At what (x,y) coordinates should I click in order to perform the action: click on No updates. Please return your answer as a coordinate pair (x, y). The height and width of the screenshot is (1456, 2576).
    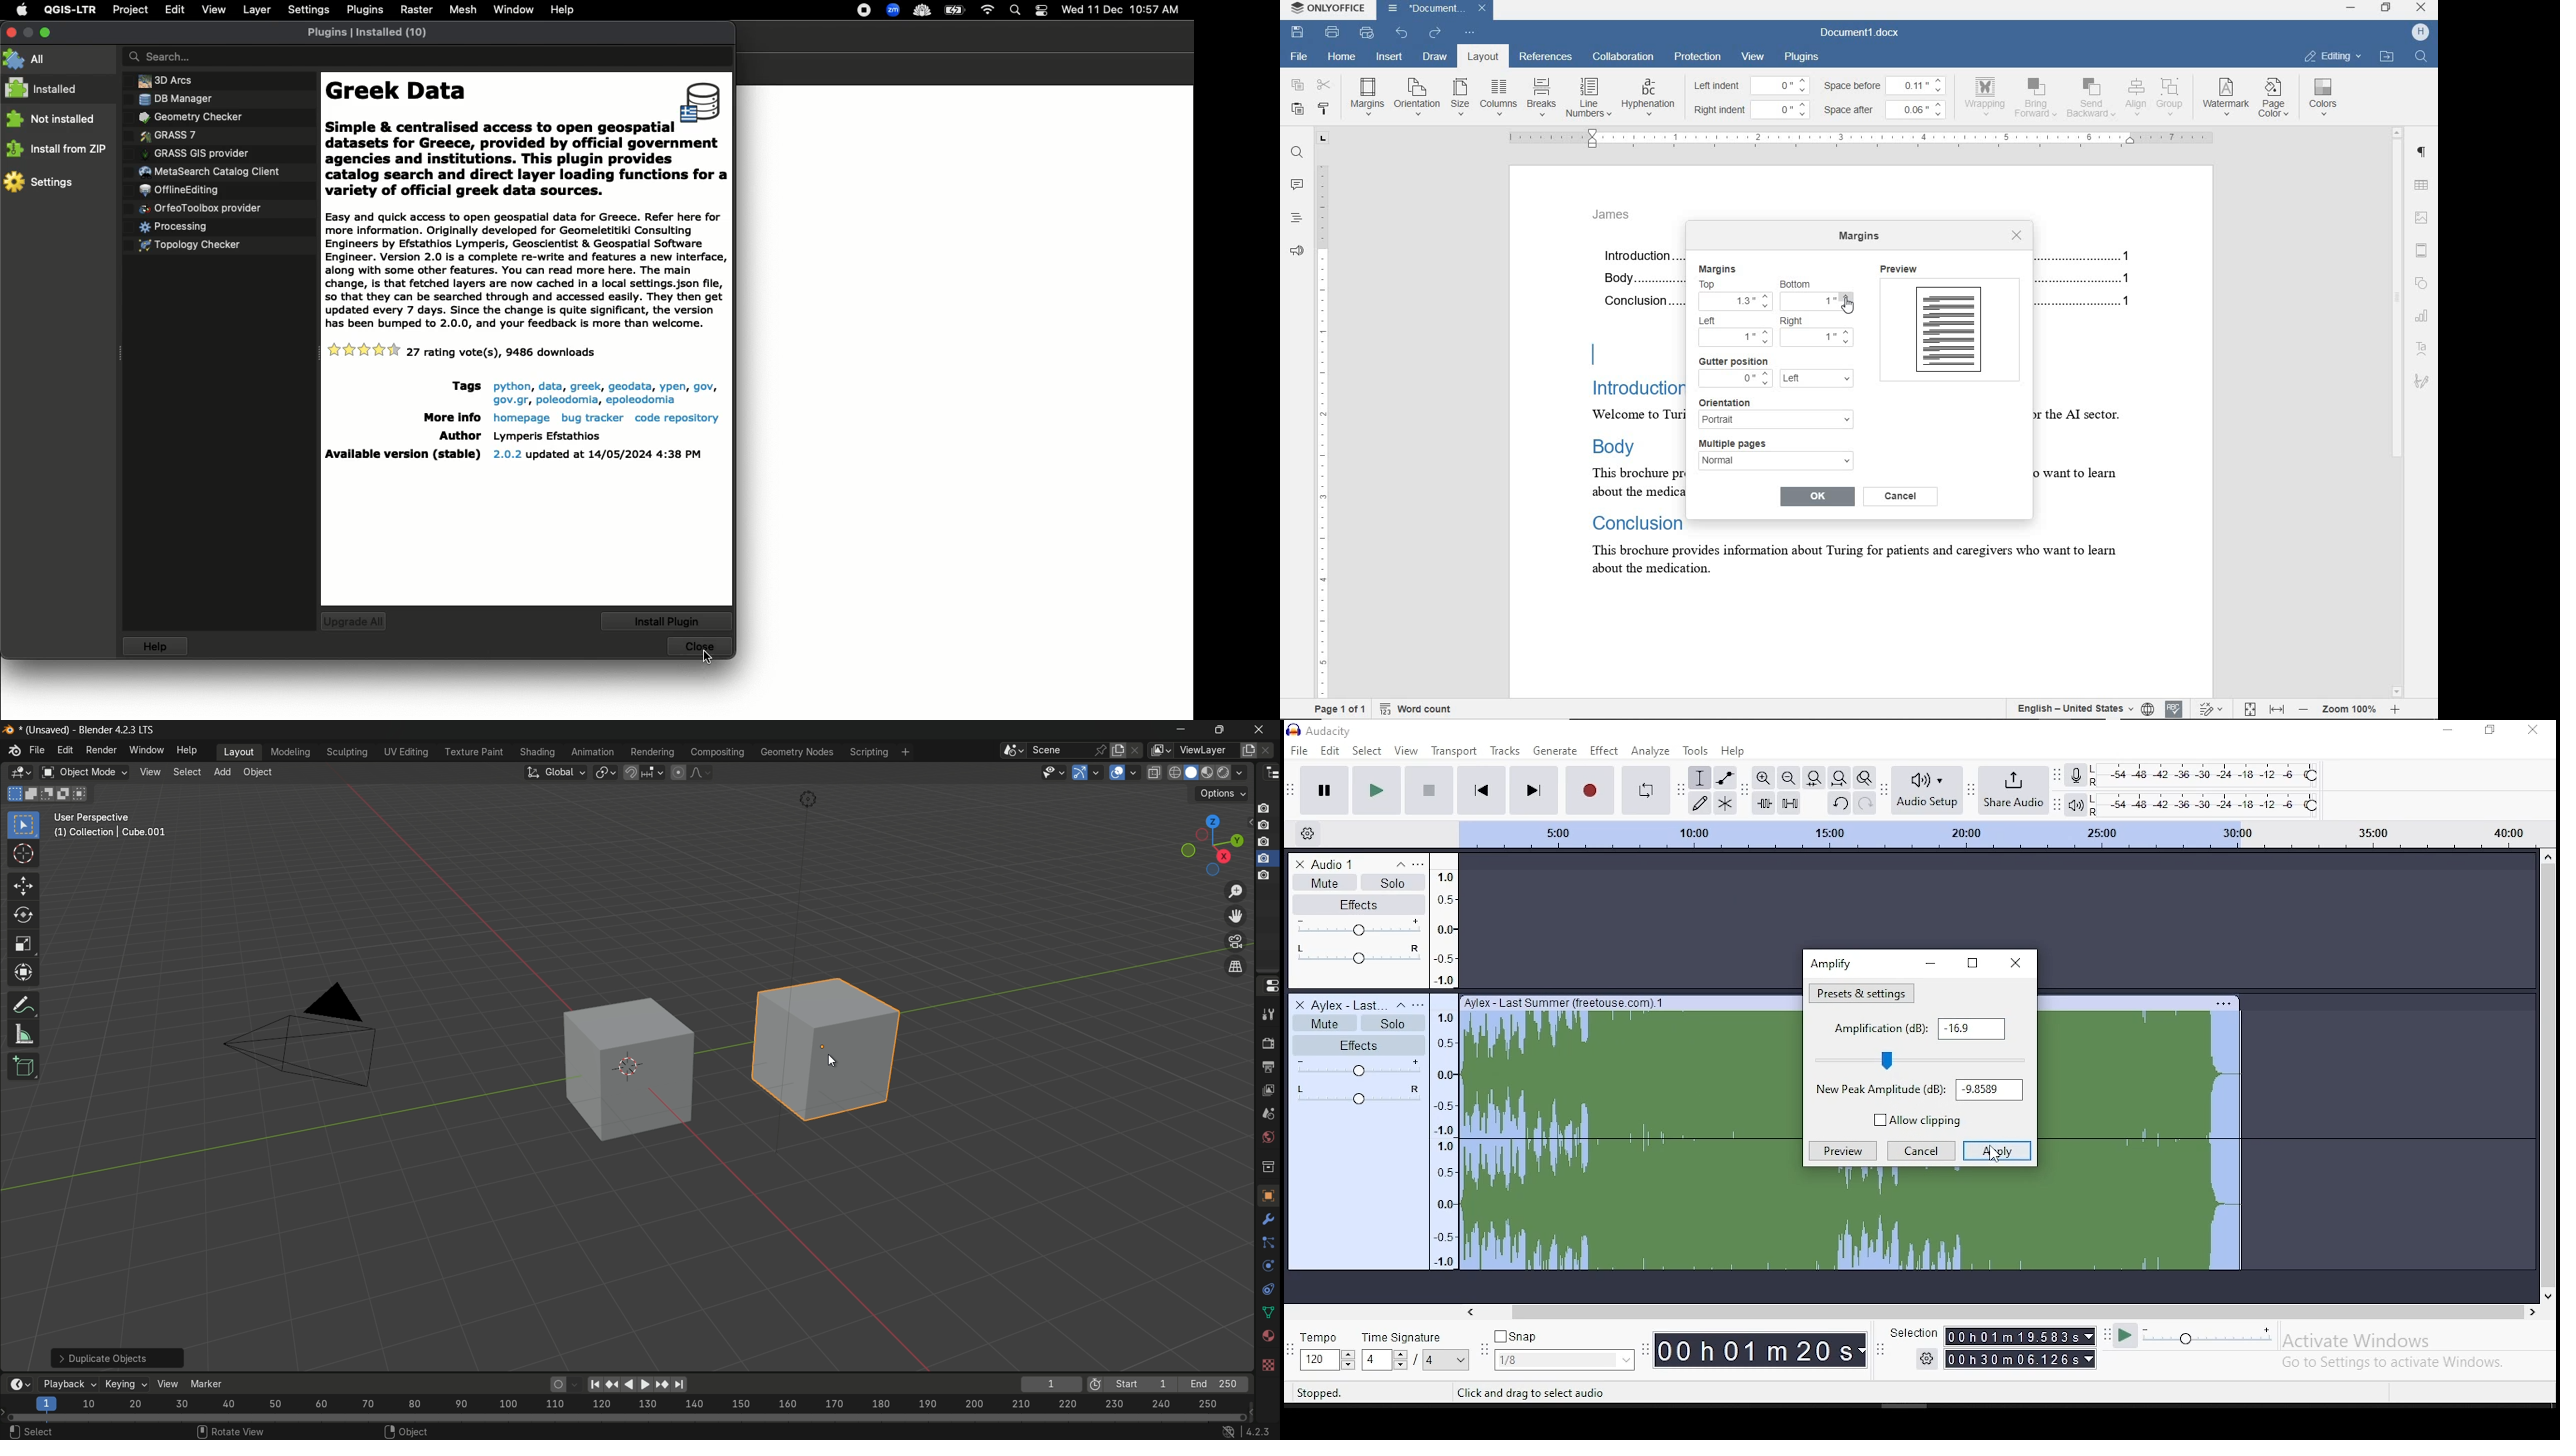
    Looking at the image, I should click on (362, 620).